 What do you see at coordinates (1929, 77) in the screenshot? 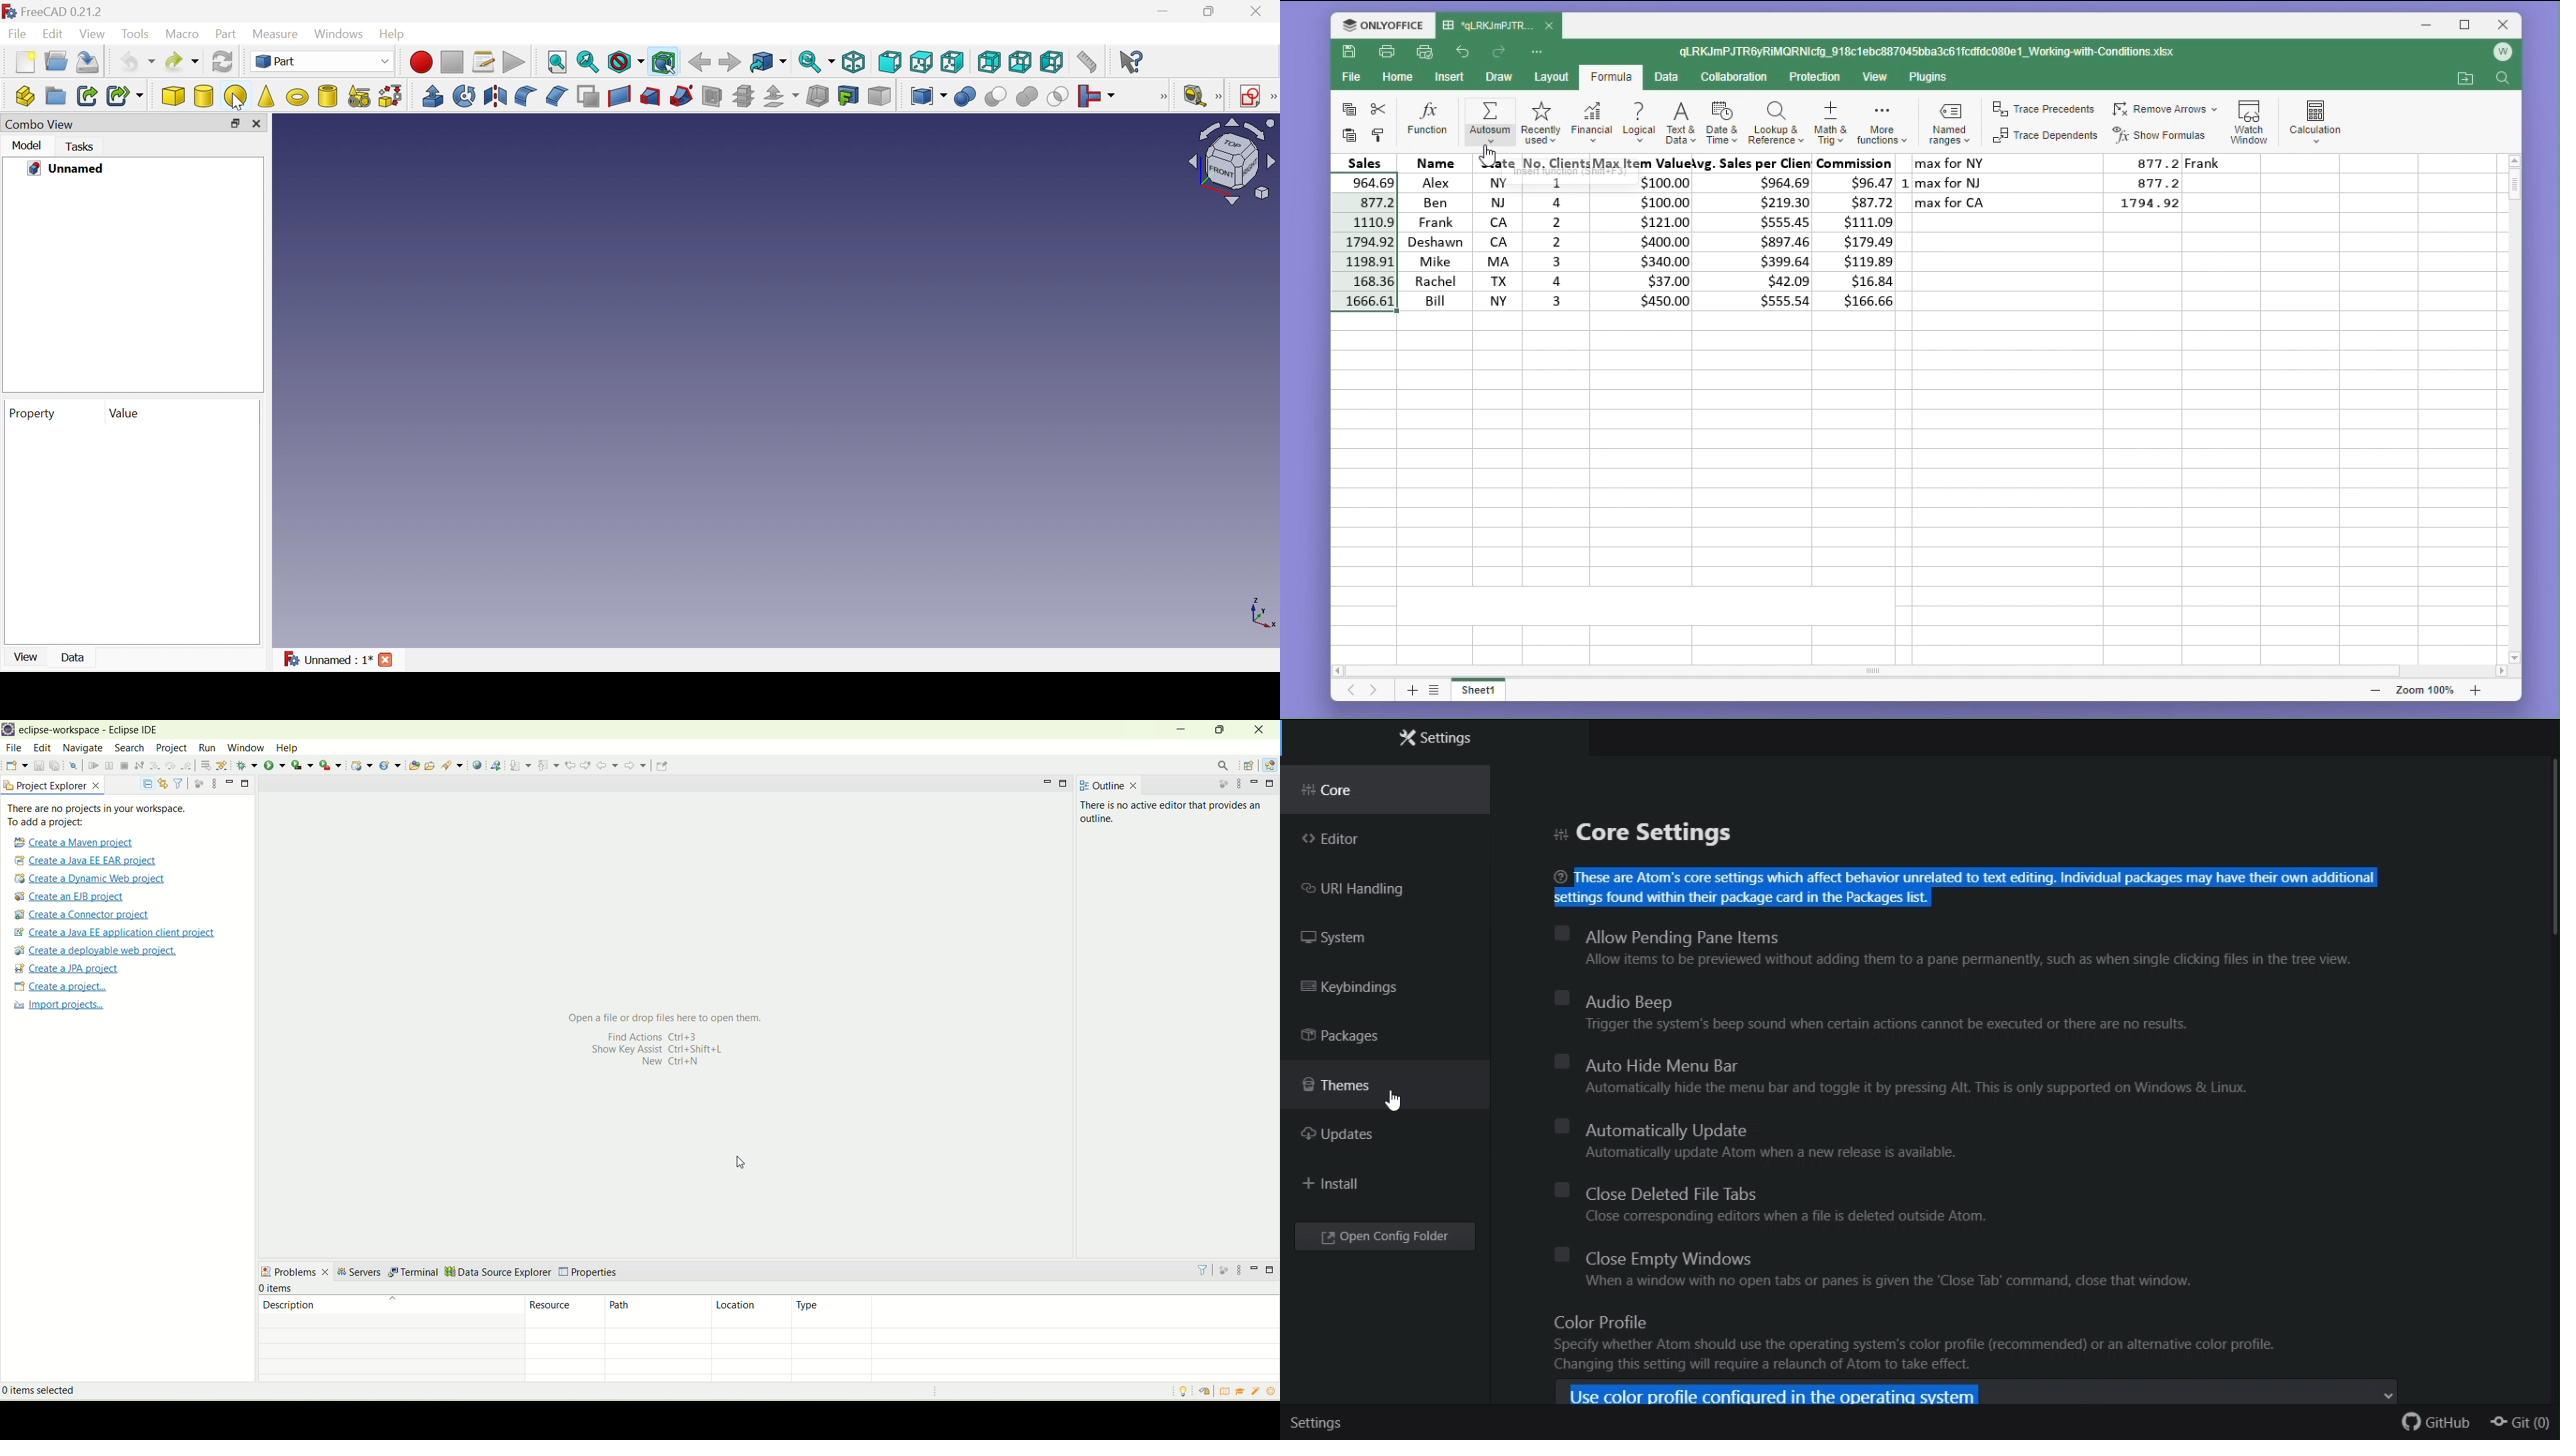
I see `plugins` at bounding box center [1929, 77].